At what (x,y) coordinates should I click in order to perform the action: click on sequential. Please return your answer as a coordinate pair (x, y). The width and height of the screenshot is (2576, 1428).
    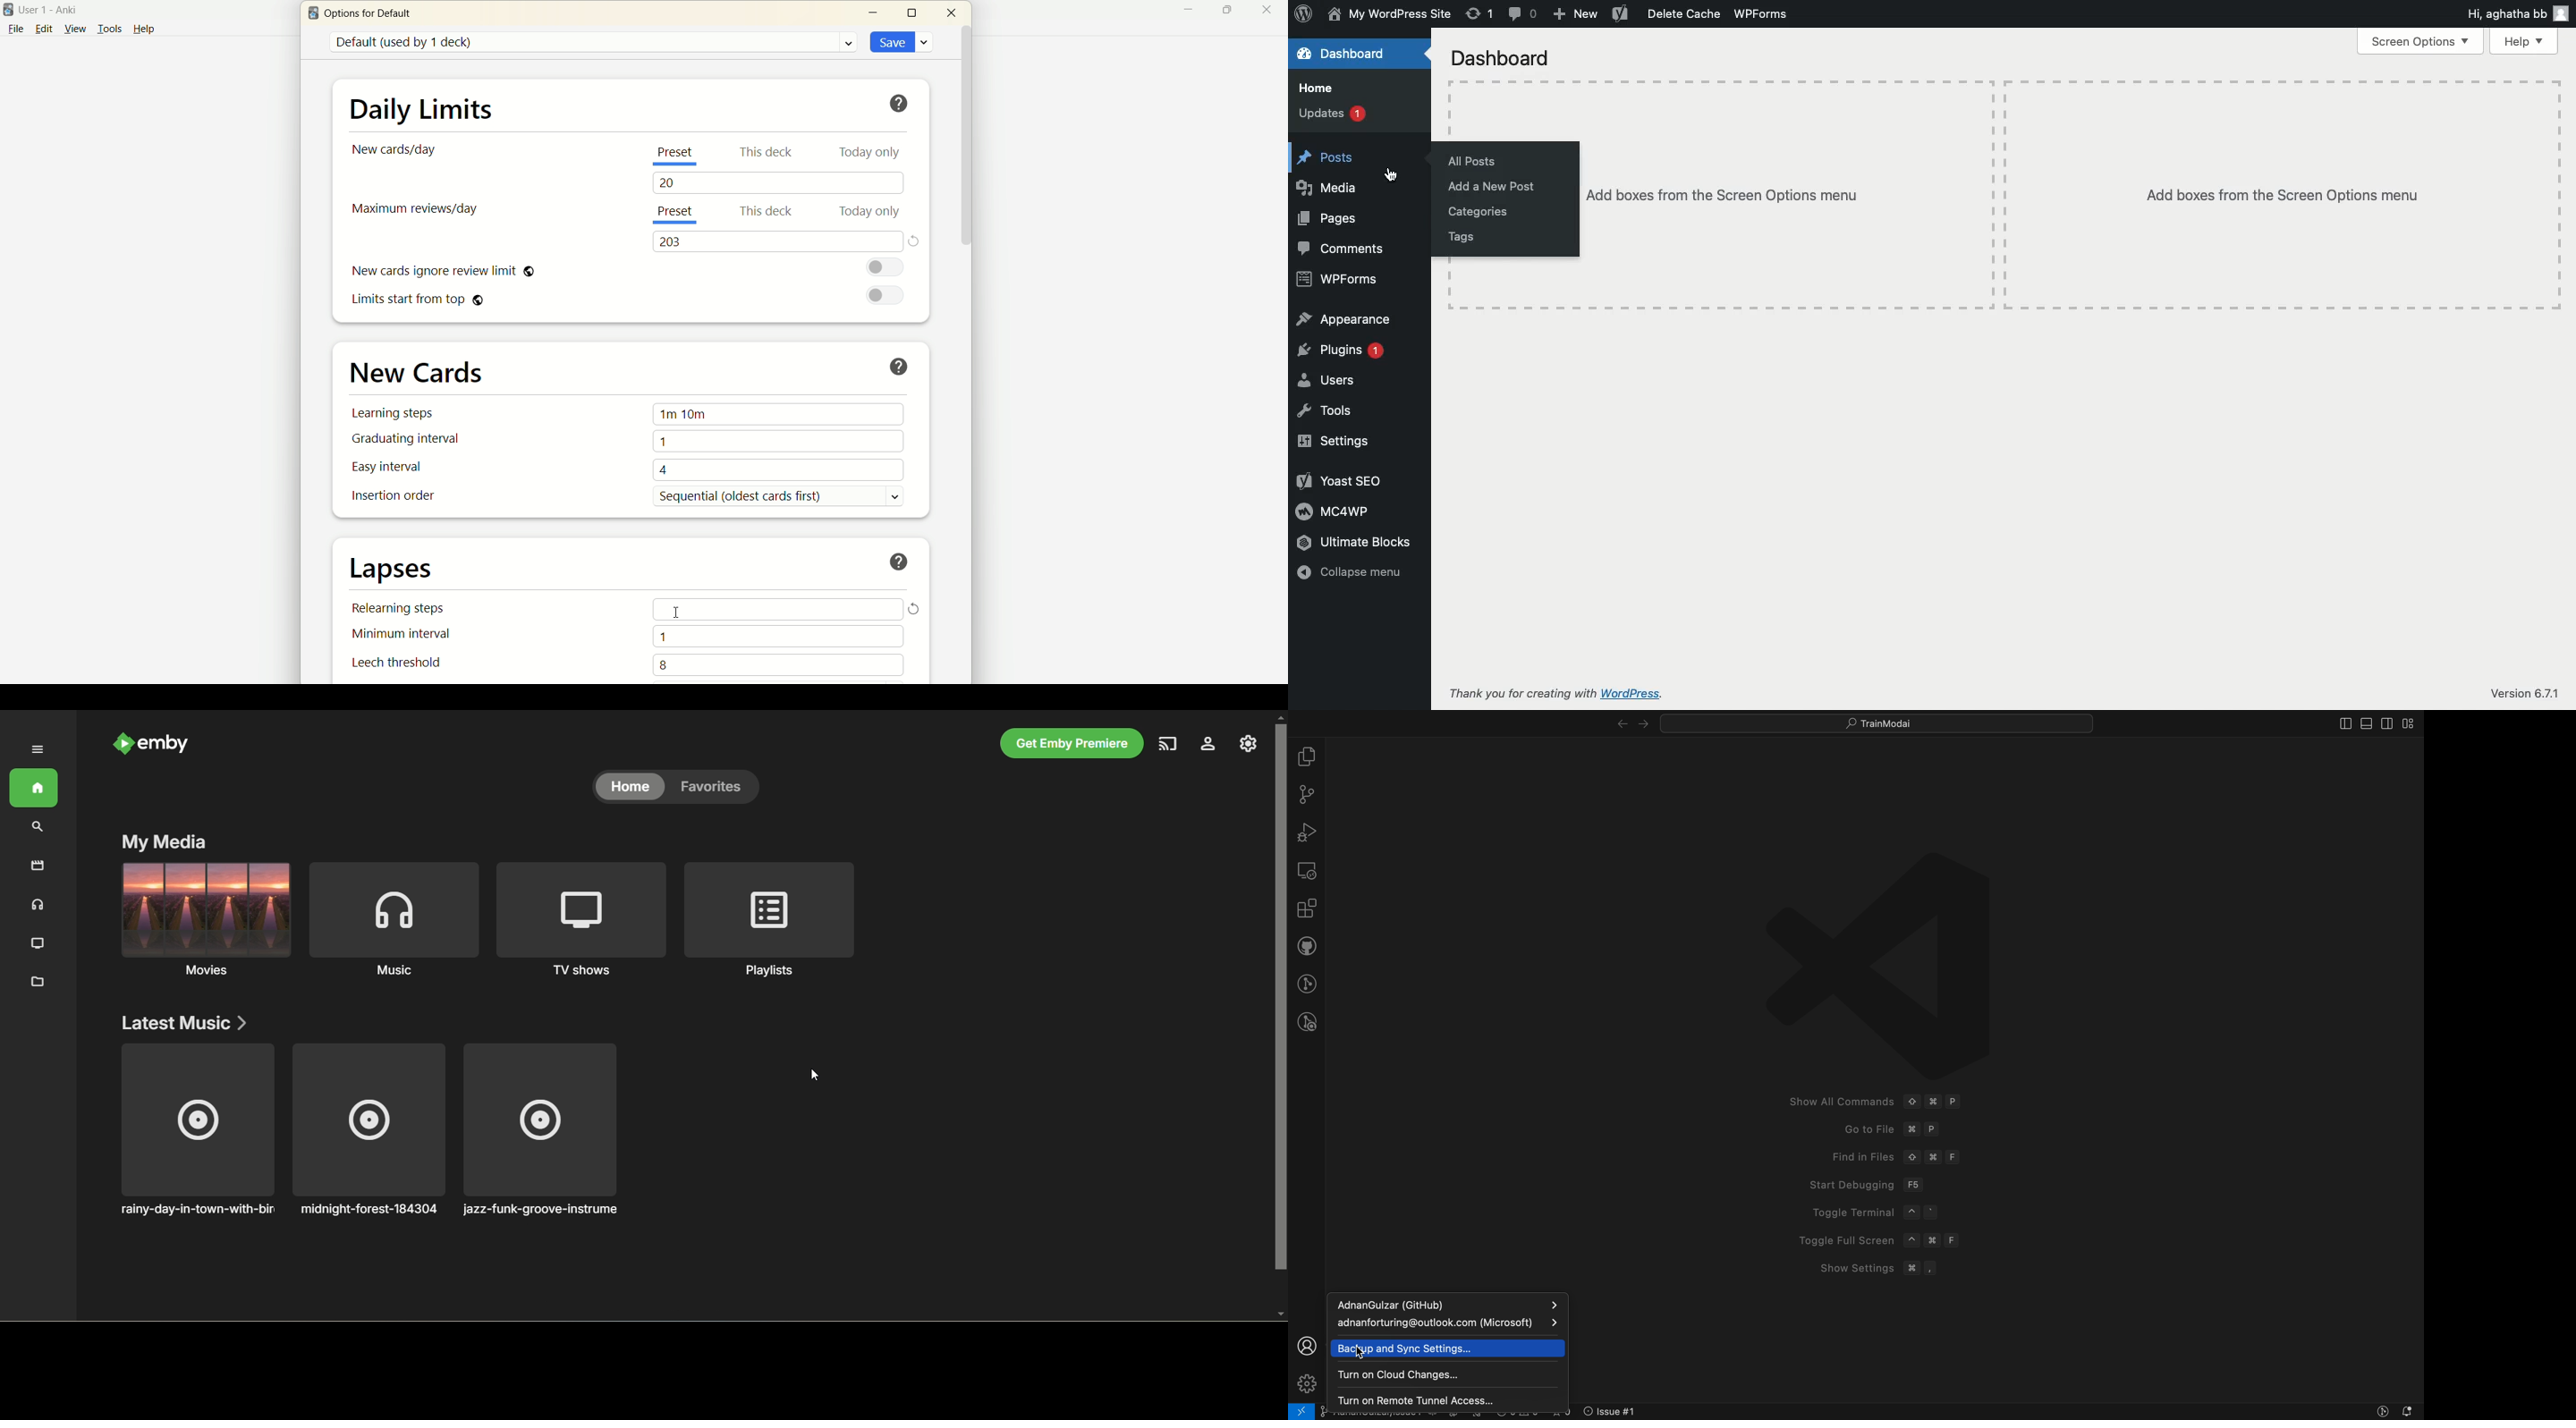
    Looking at the image, I should click on (786, 496).